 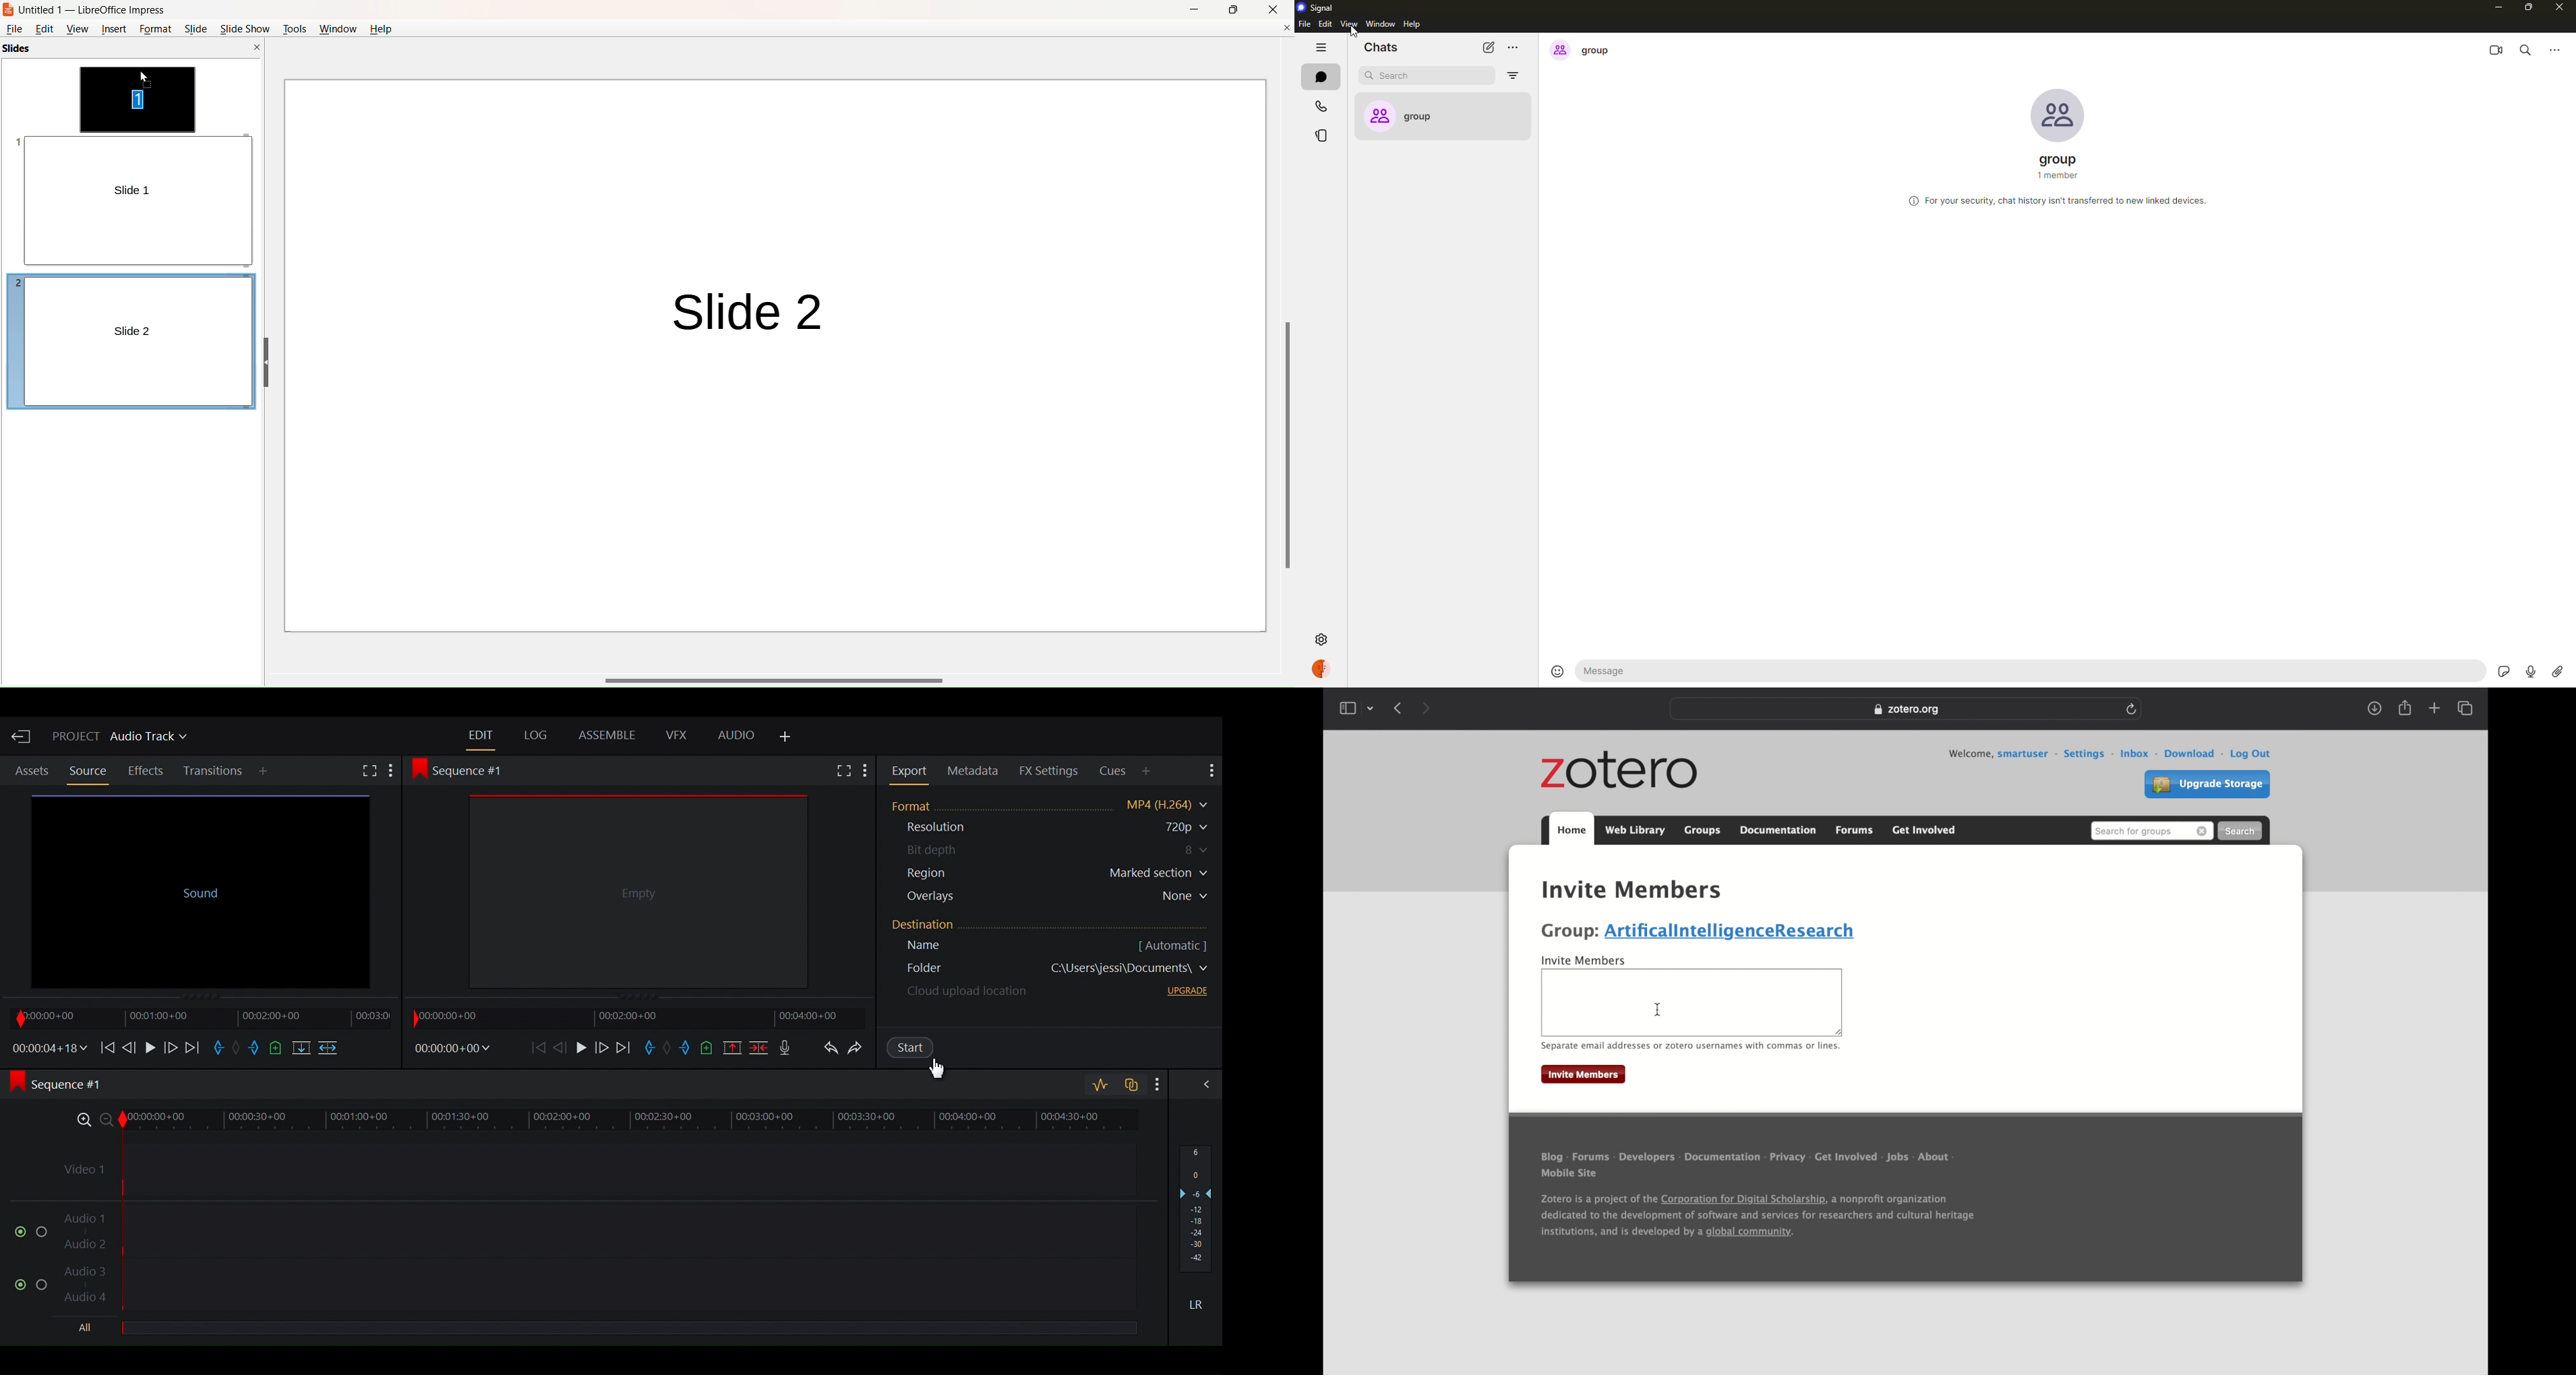 What do you see at coordinates (1201, 1304) in the screenshot?
I see `LR` at bounding box center [1201, 1304].